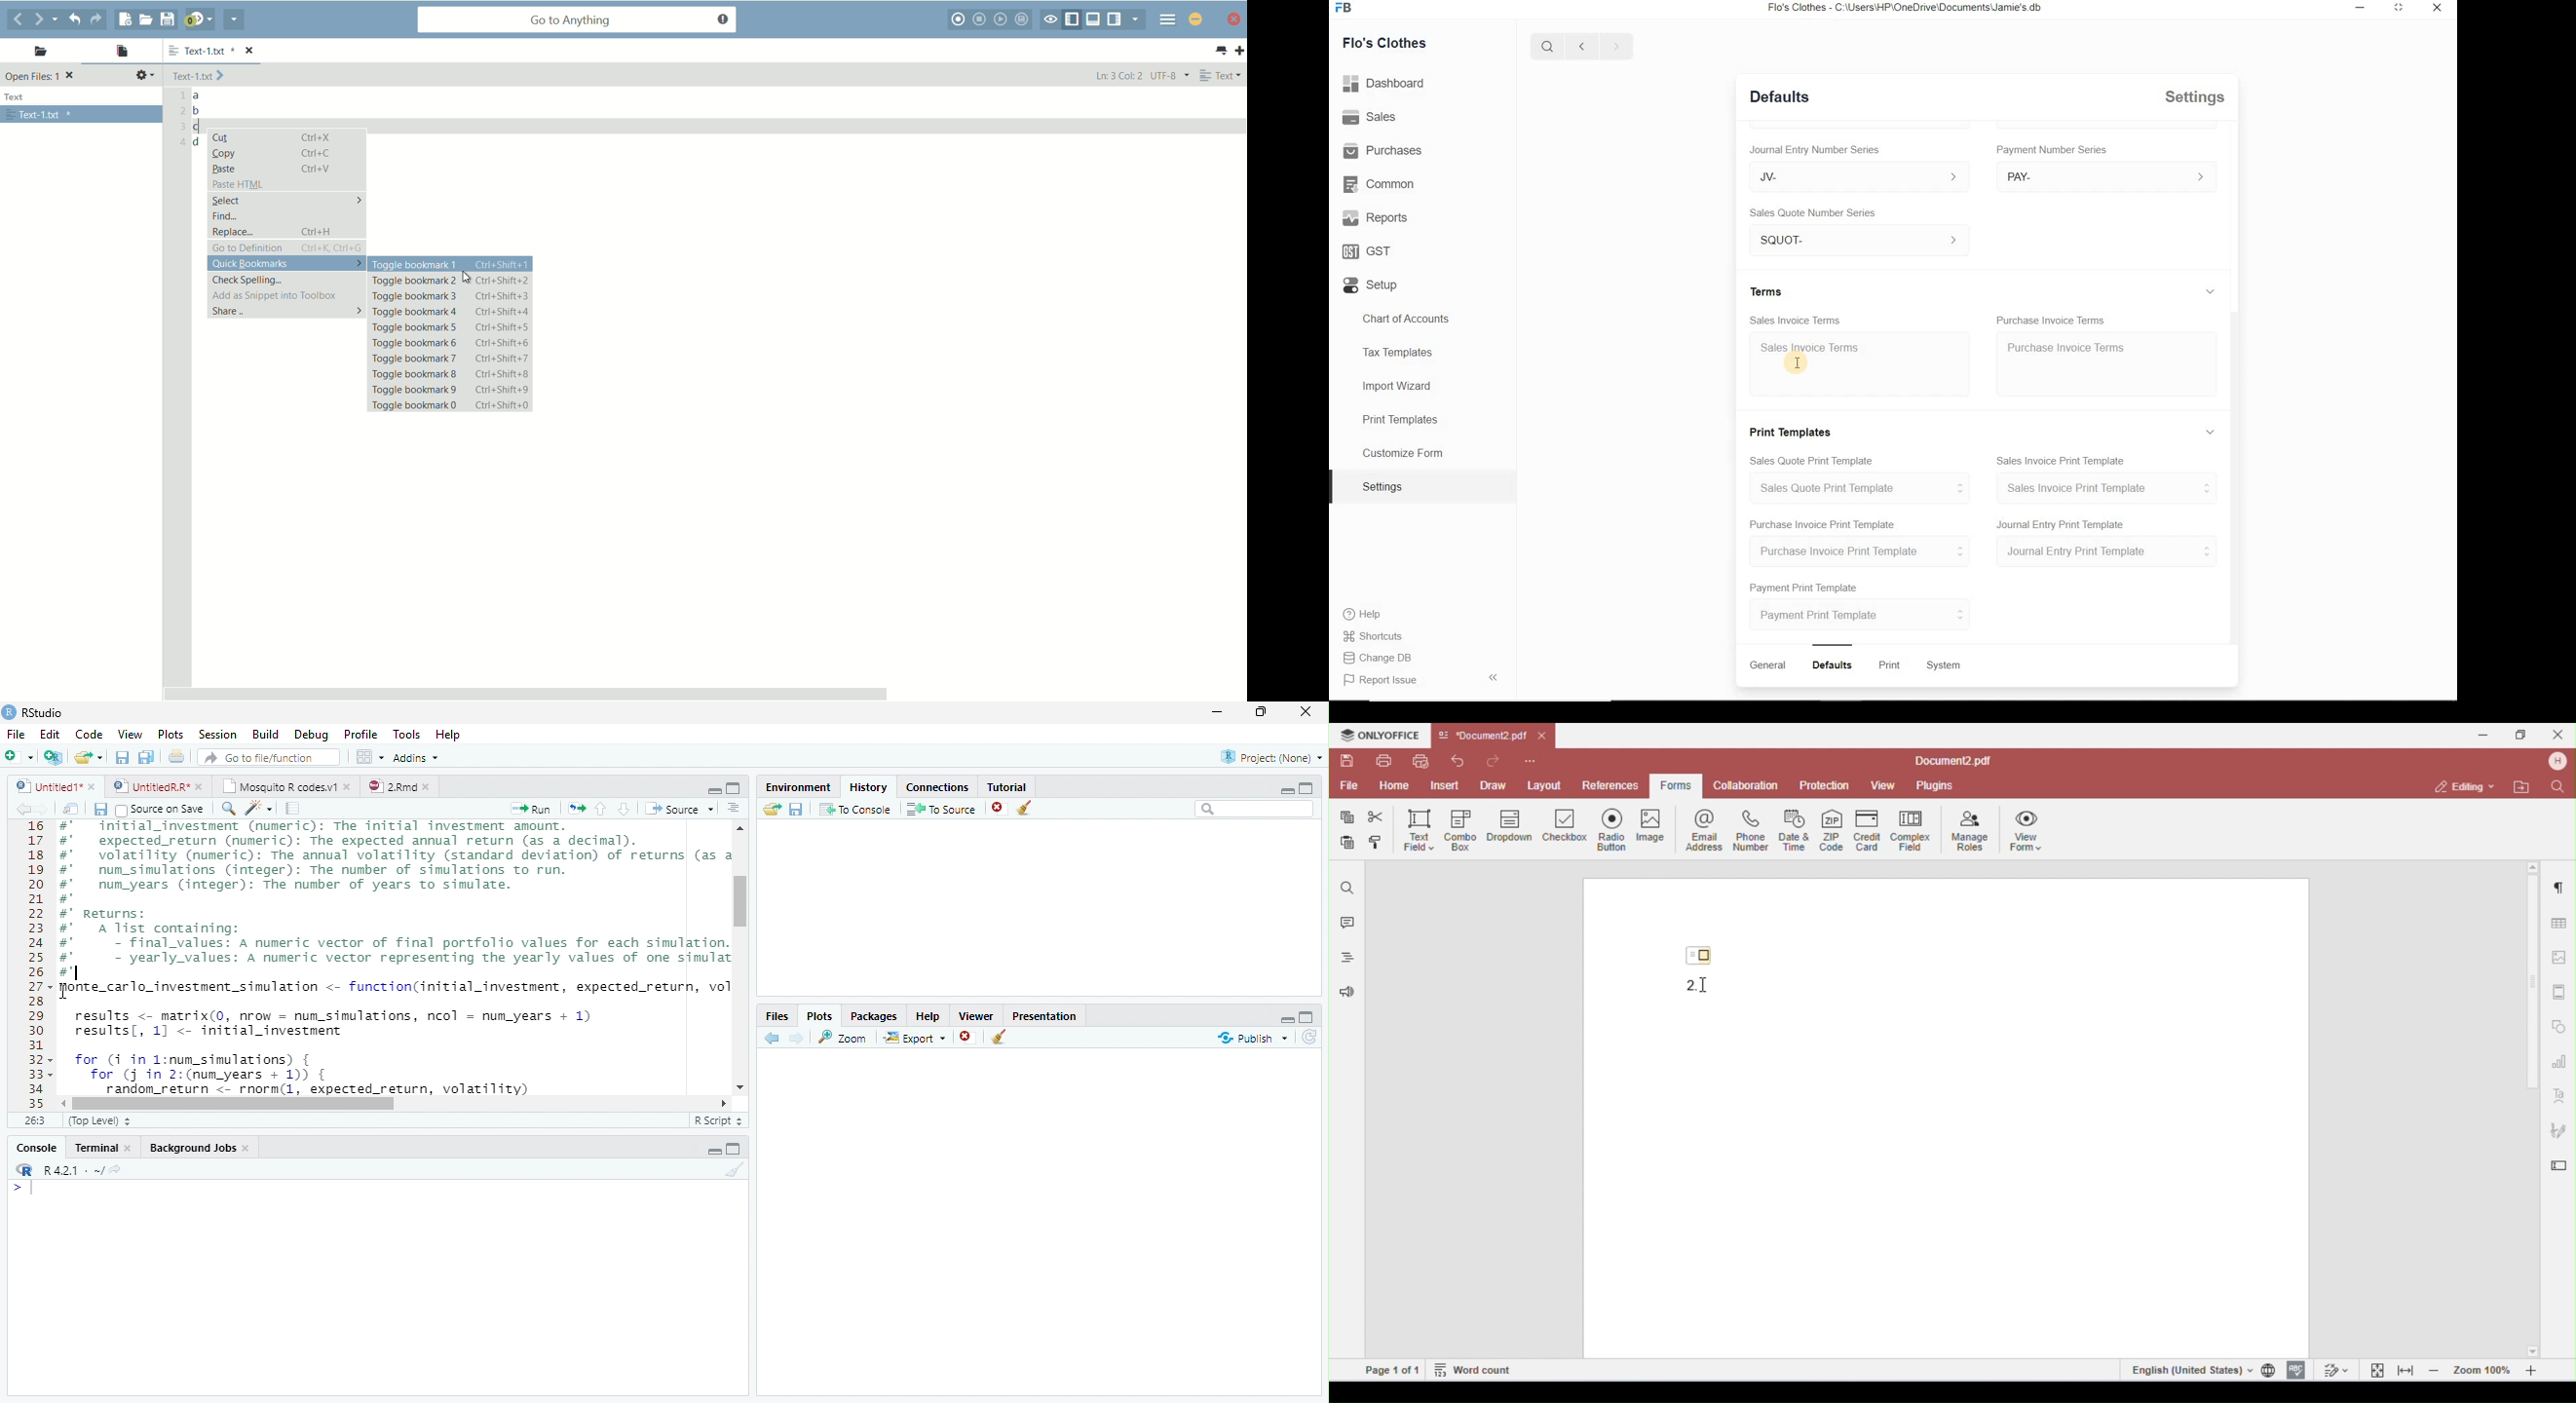  What do you see at coordinates (158, 786) in the screenshot?
I see `styedi® © © Untite` at bounding box center [158, 786].